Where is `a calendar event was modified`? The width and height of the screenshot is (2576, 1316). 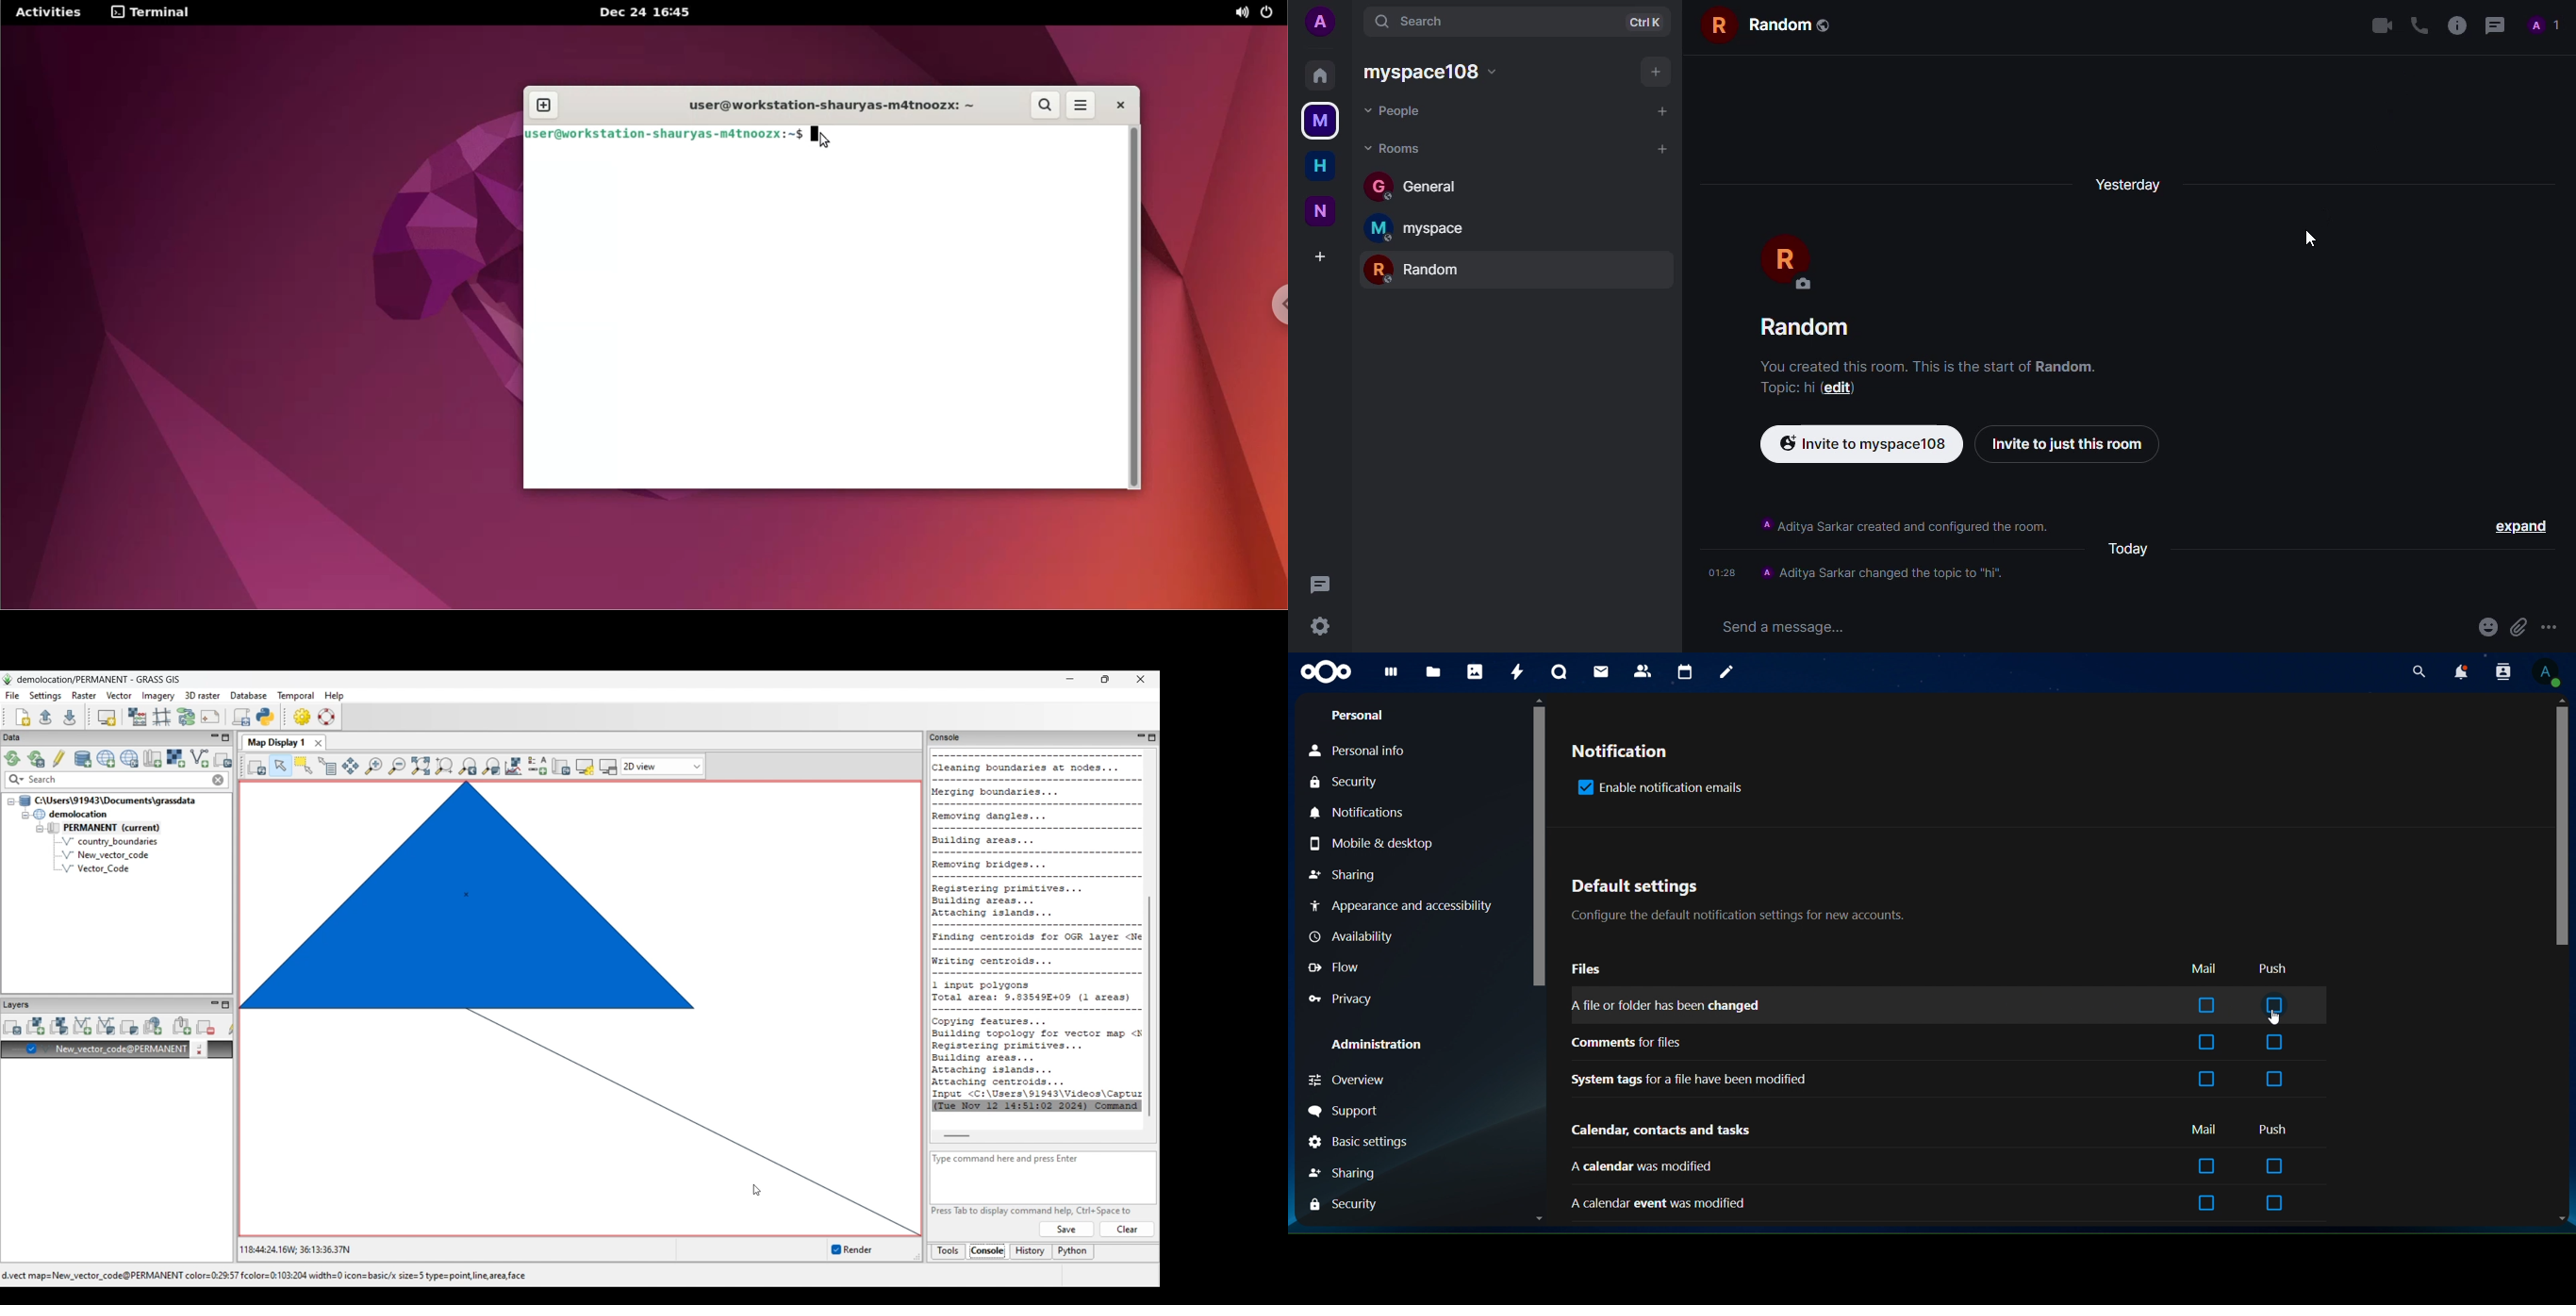 a calendar event was modified is located at coordinates (1660, 1201).